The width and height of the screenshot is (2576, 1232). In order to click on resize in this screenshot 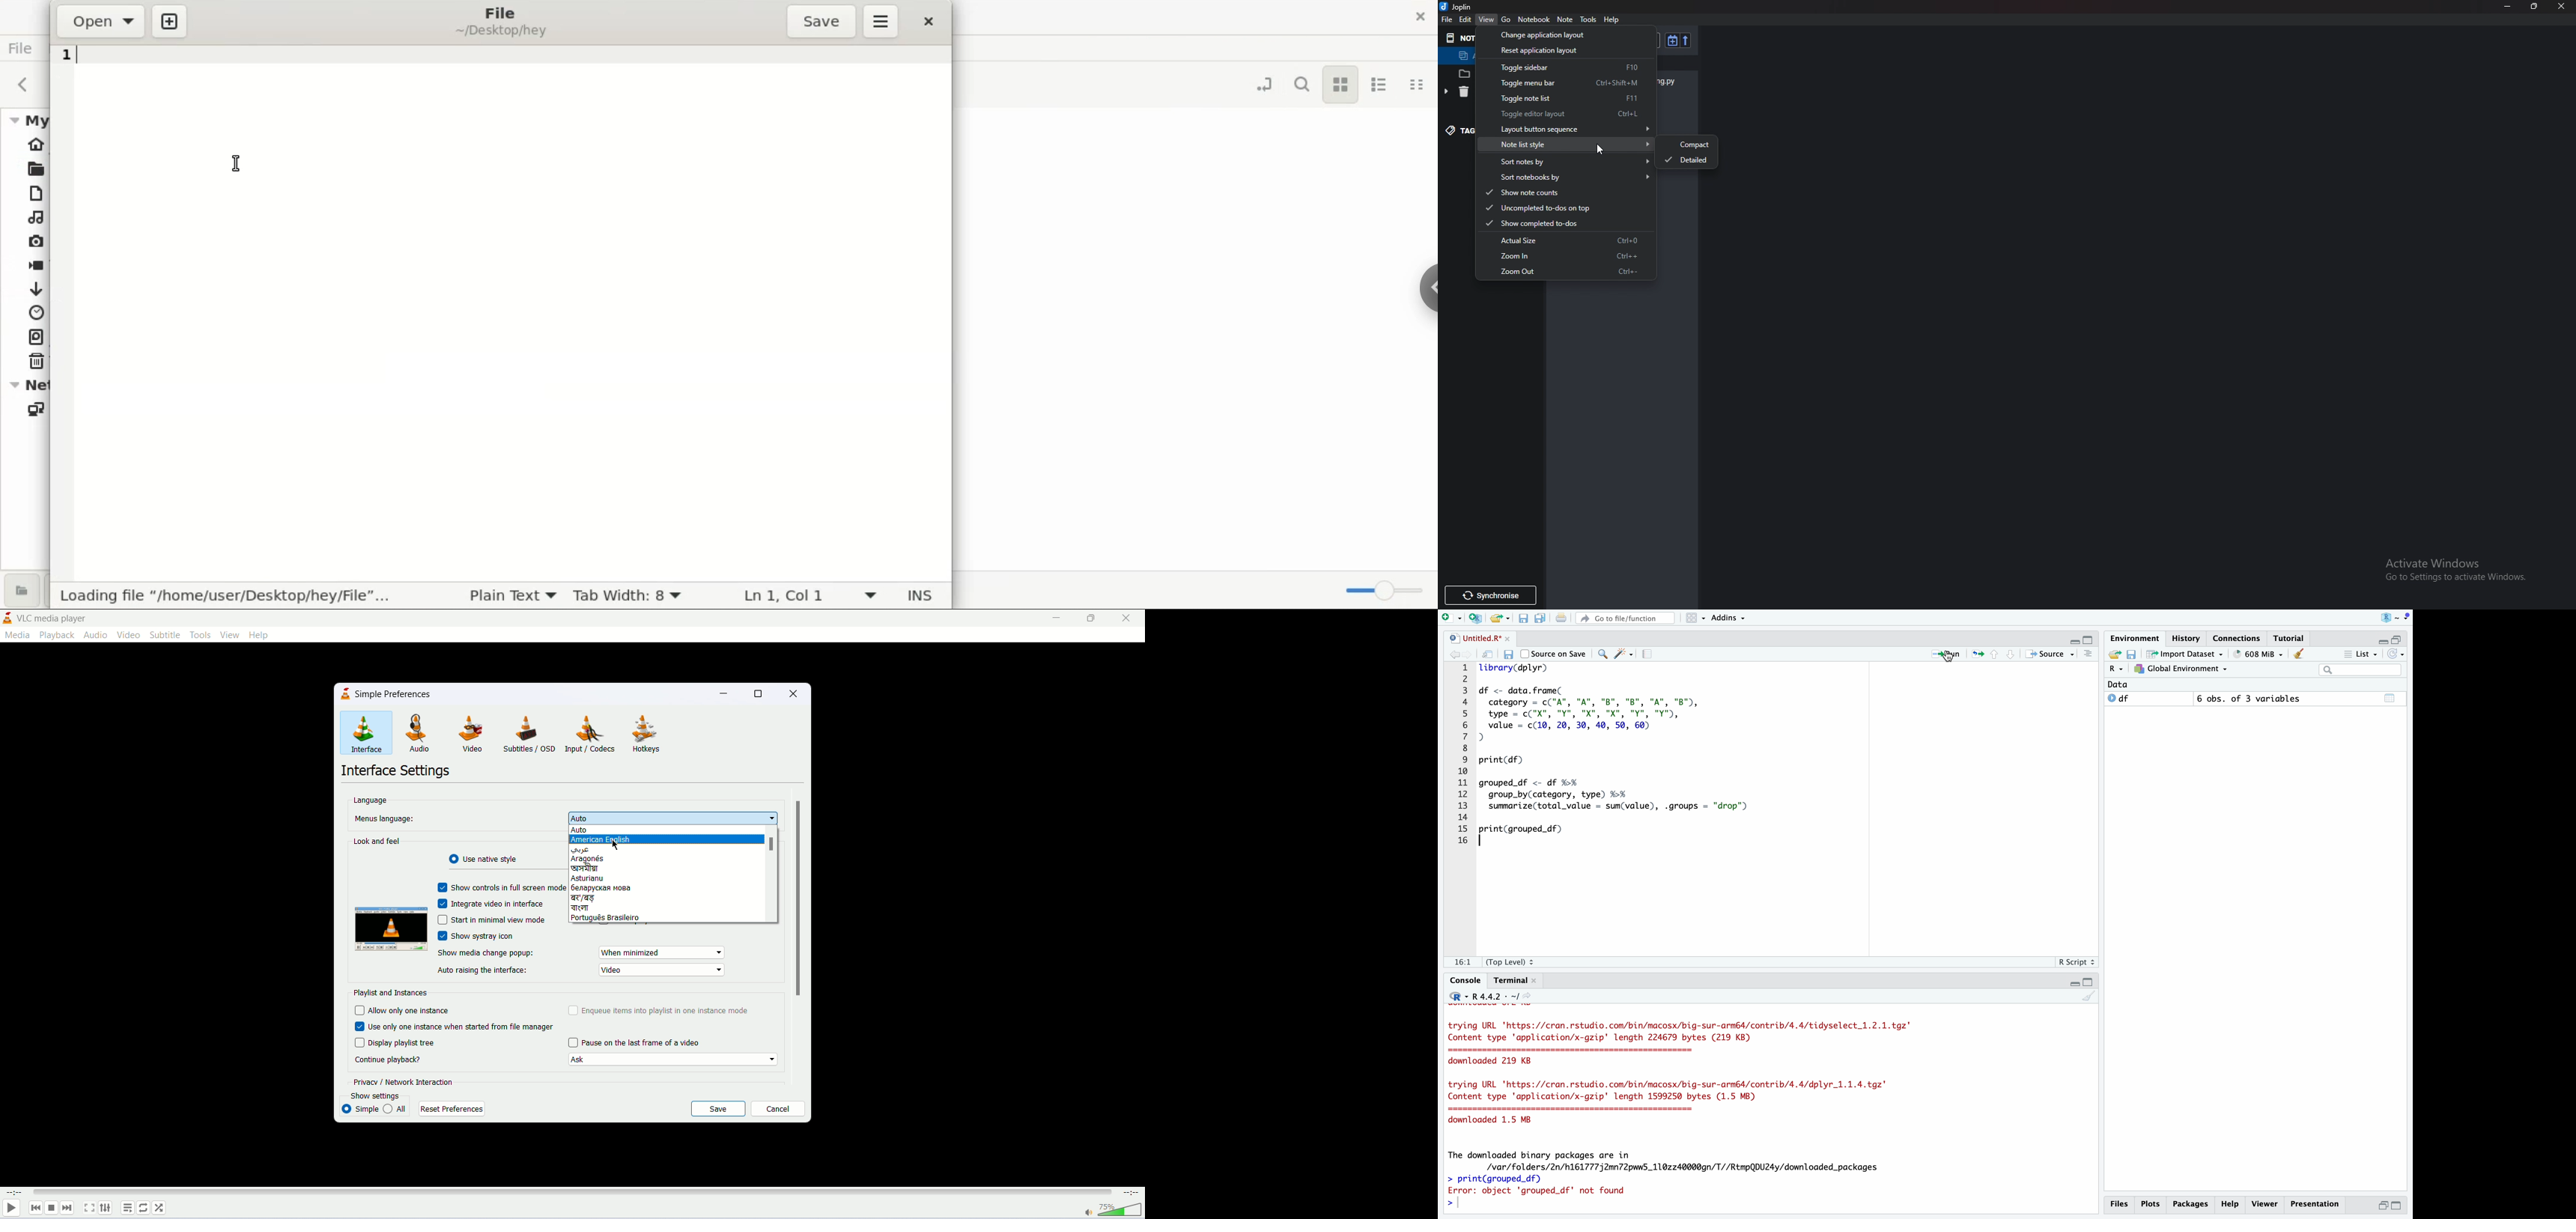, I will do `click(2535, 7)`.